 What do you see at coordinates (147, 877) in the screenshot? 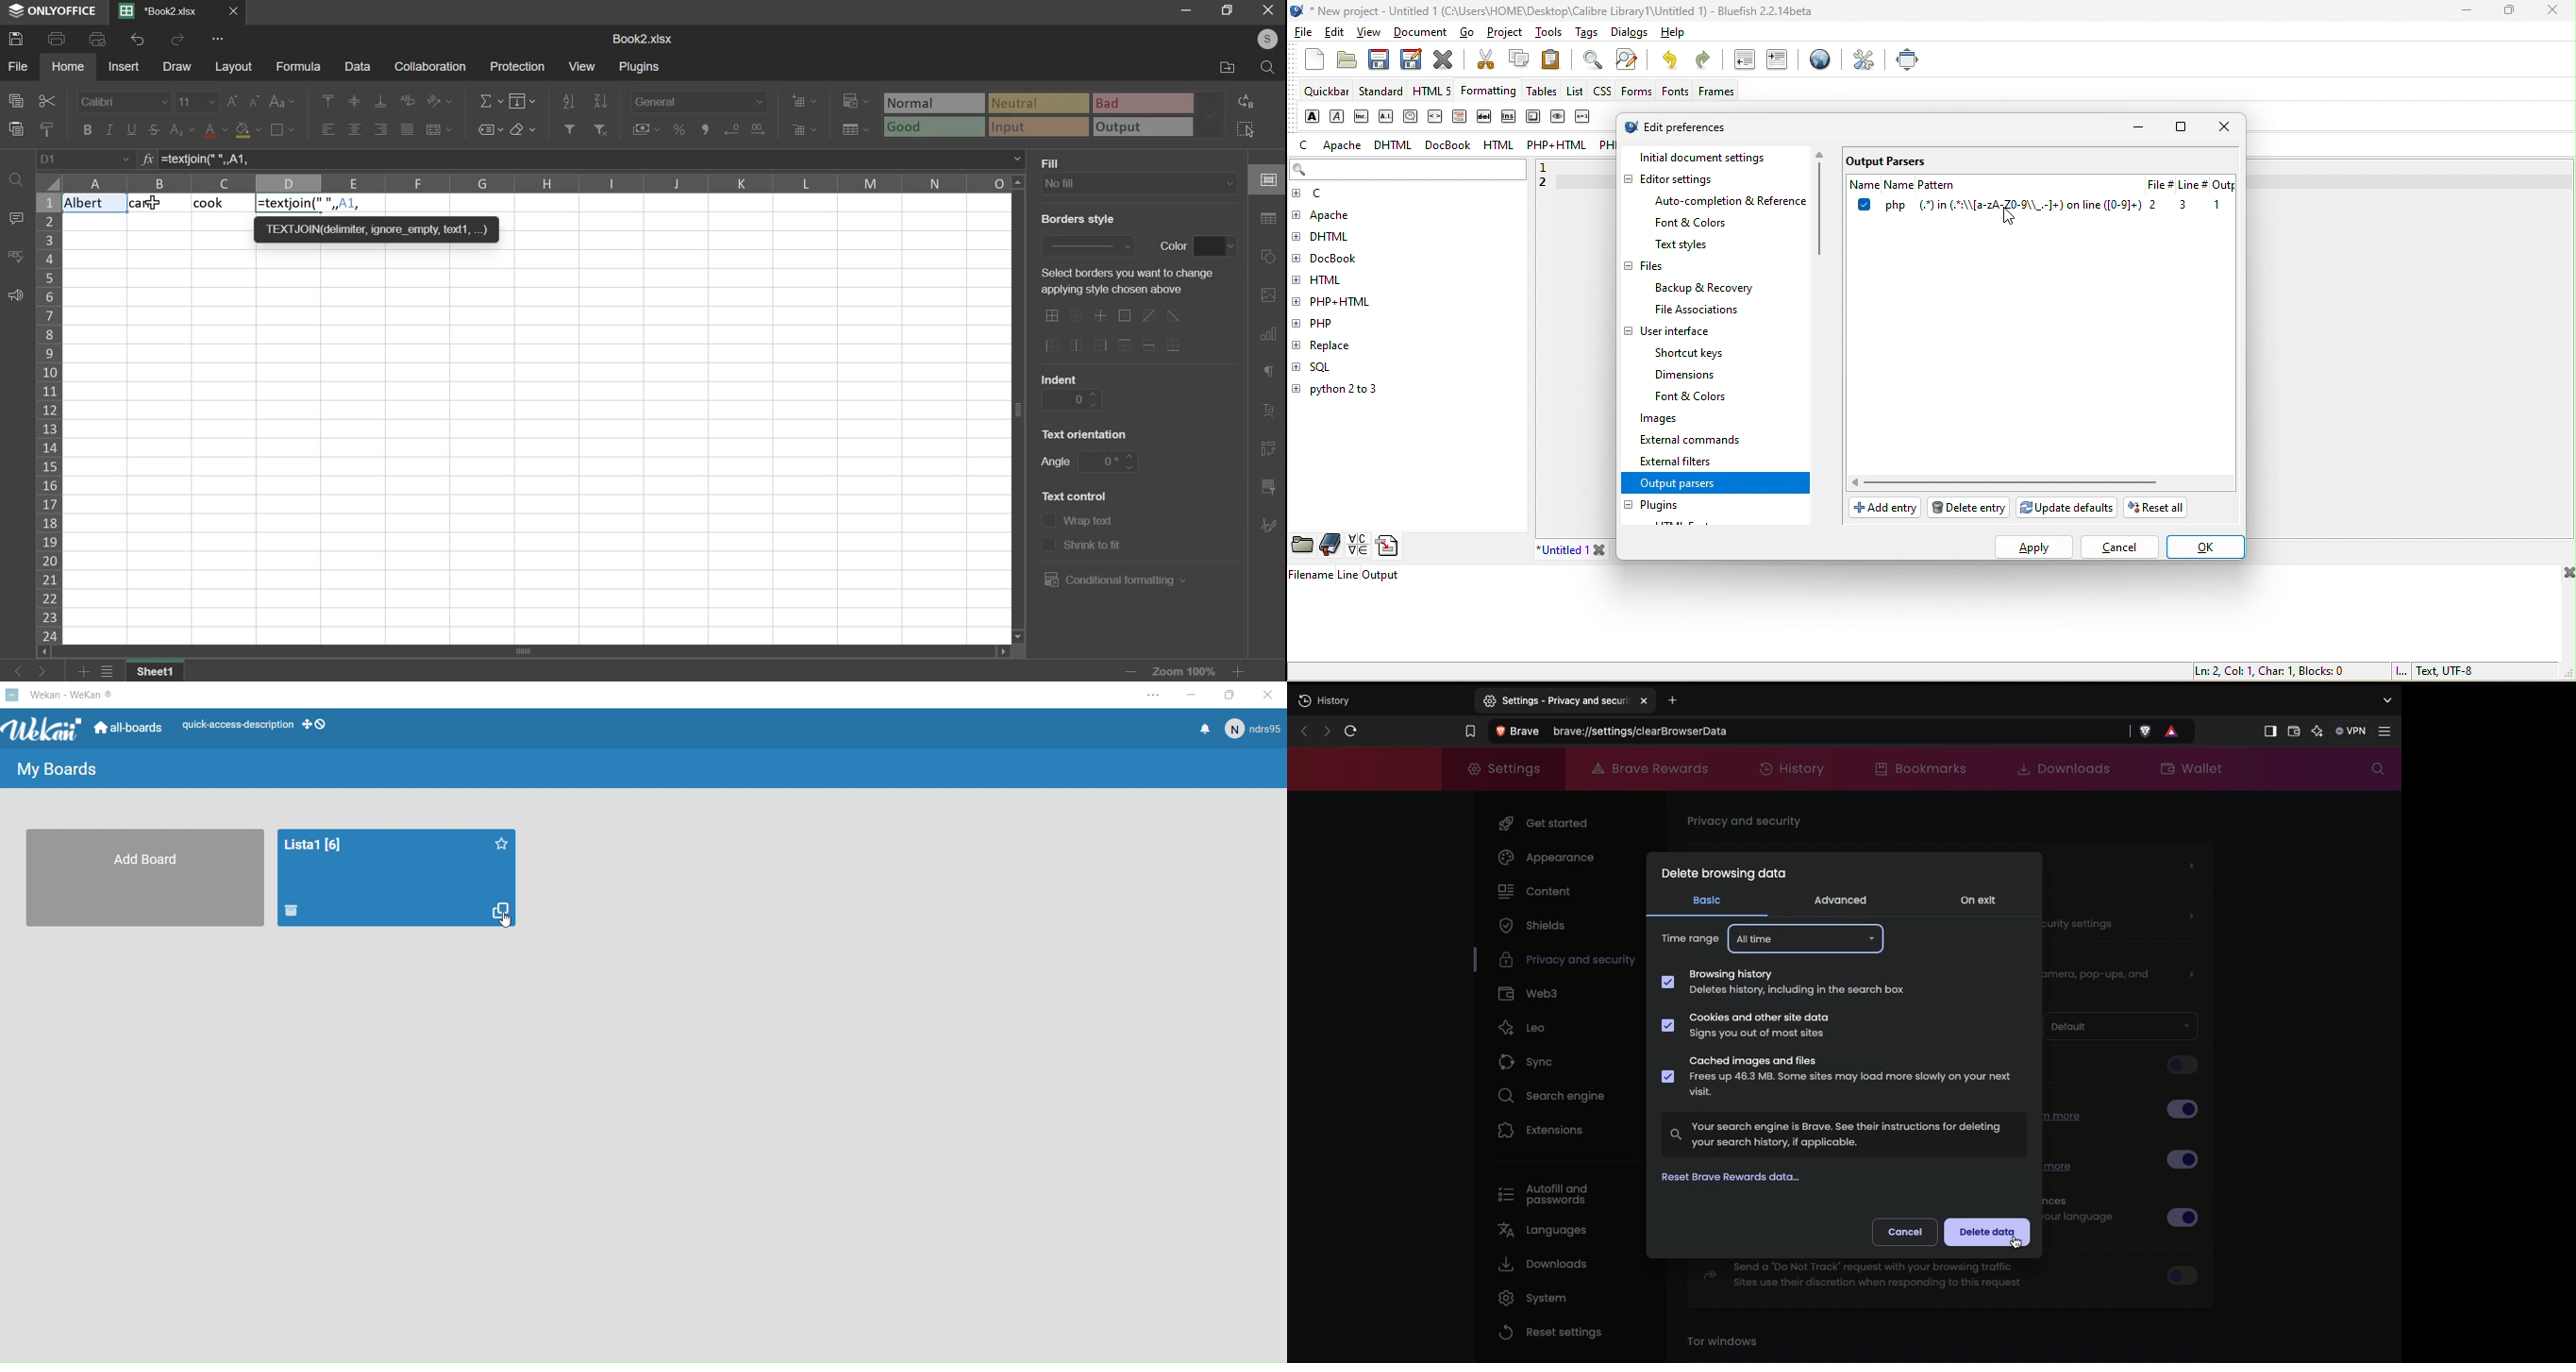
I see `Add a board` at bounding box center [147, 877].